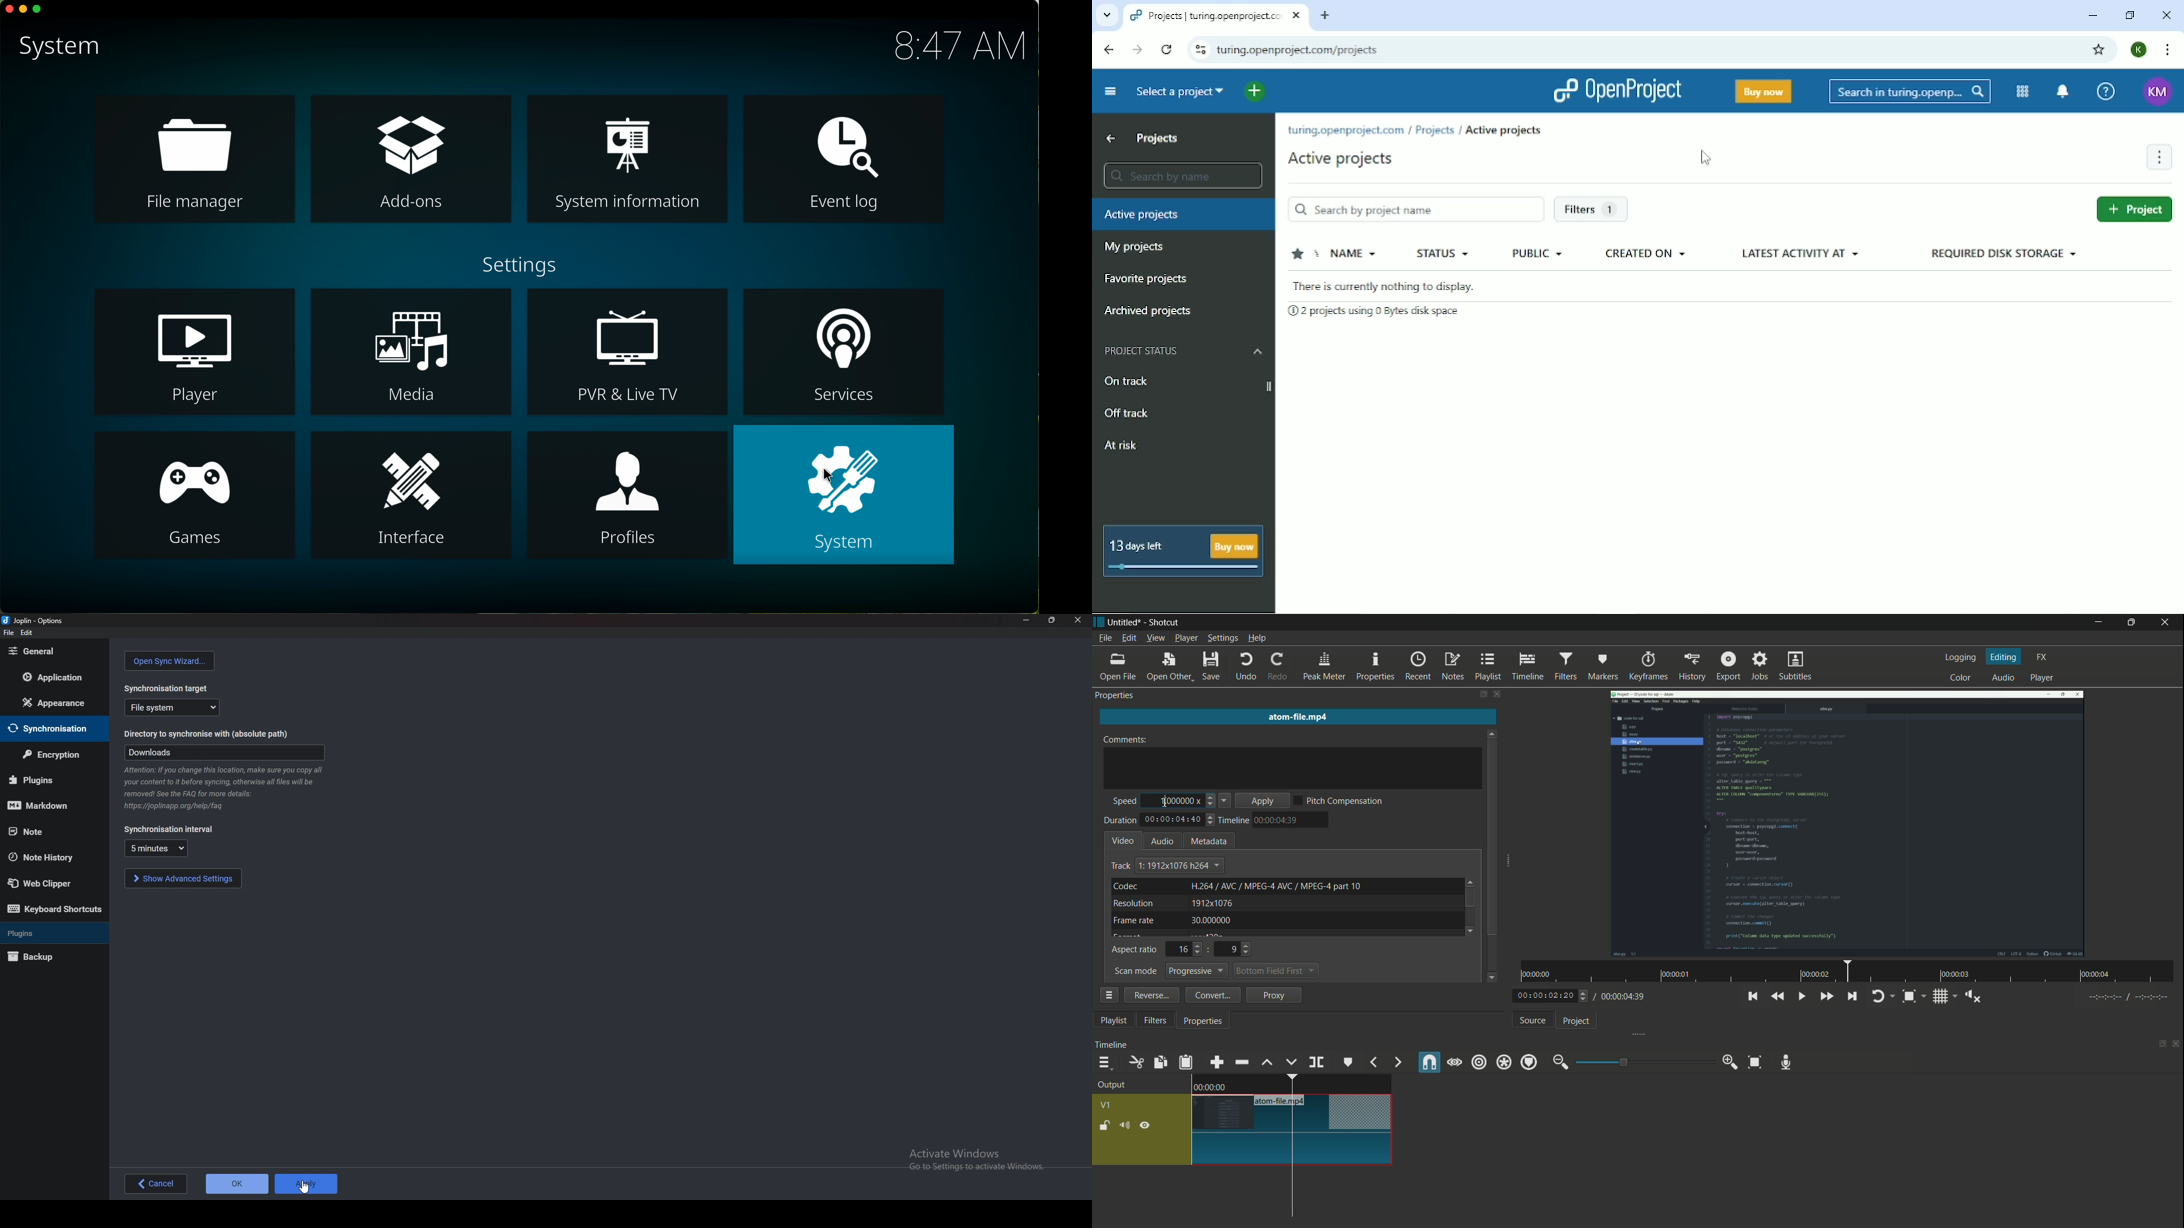 The width and height of the screenshot is (2184, 1232). What do you see at coordinates (1214, 16) in the screenshot?
I see `Projects | turing.openproject.com` at bounding box center [1214, 16].